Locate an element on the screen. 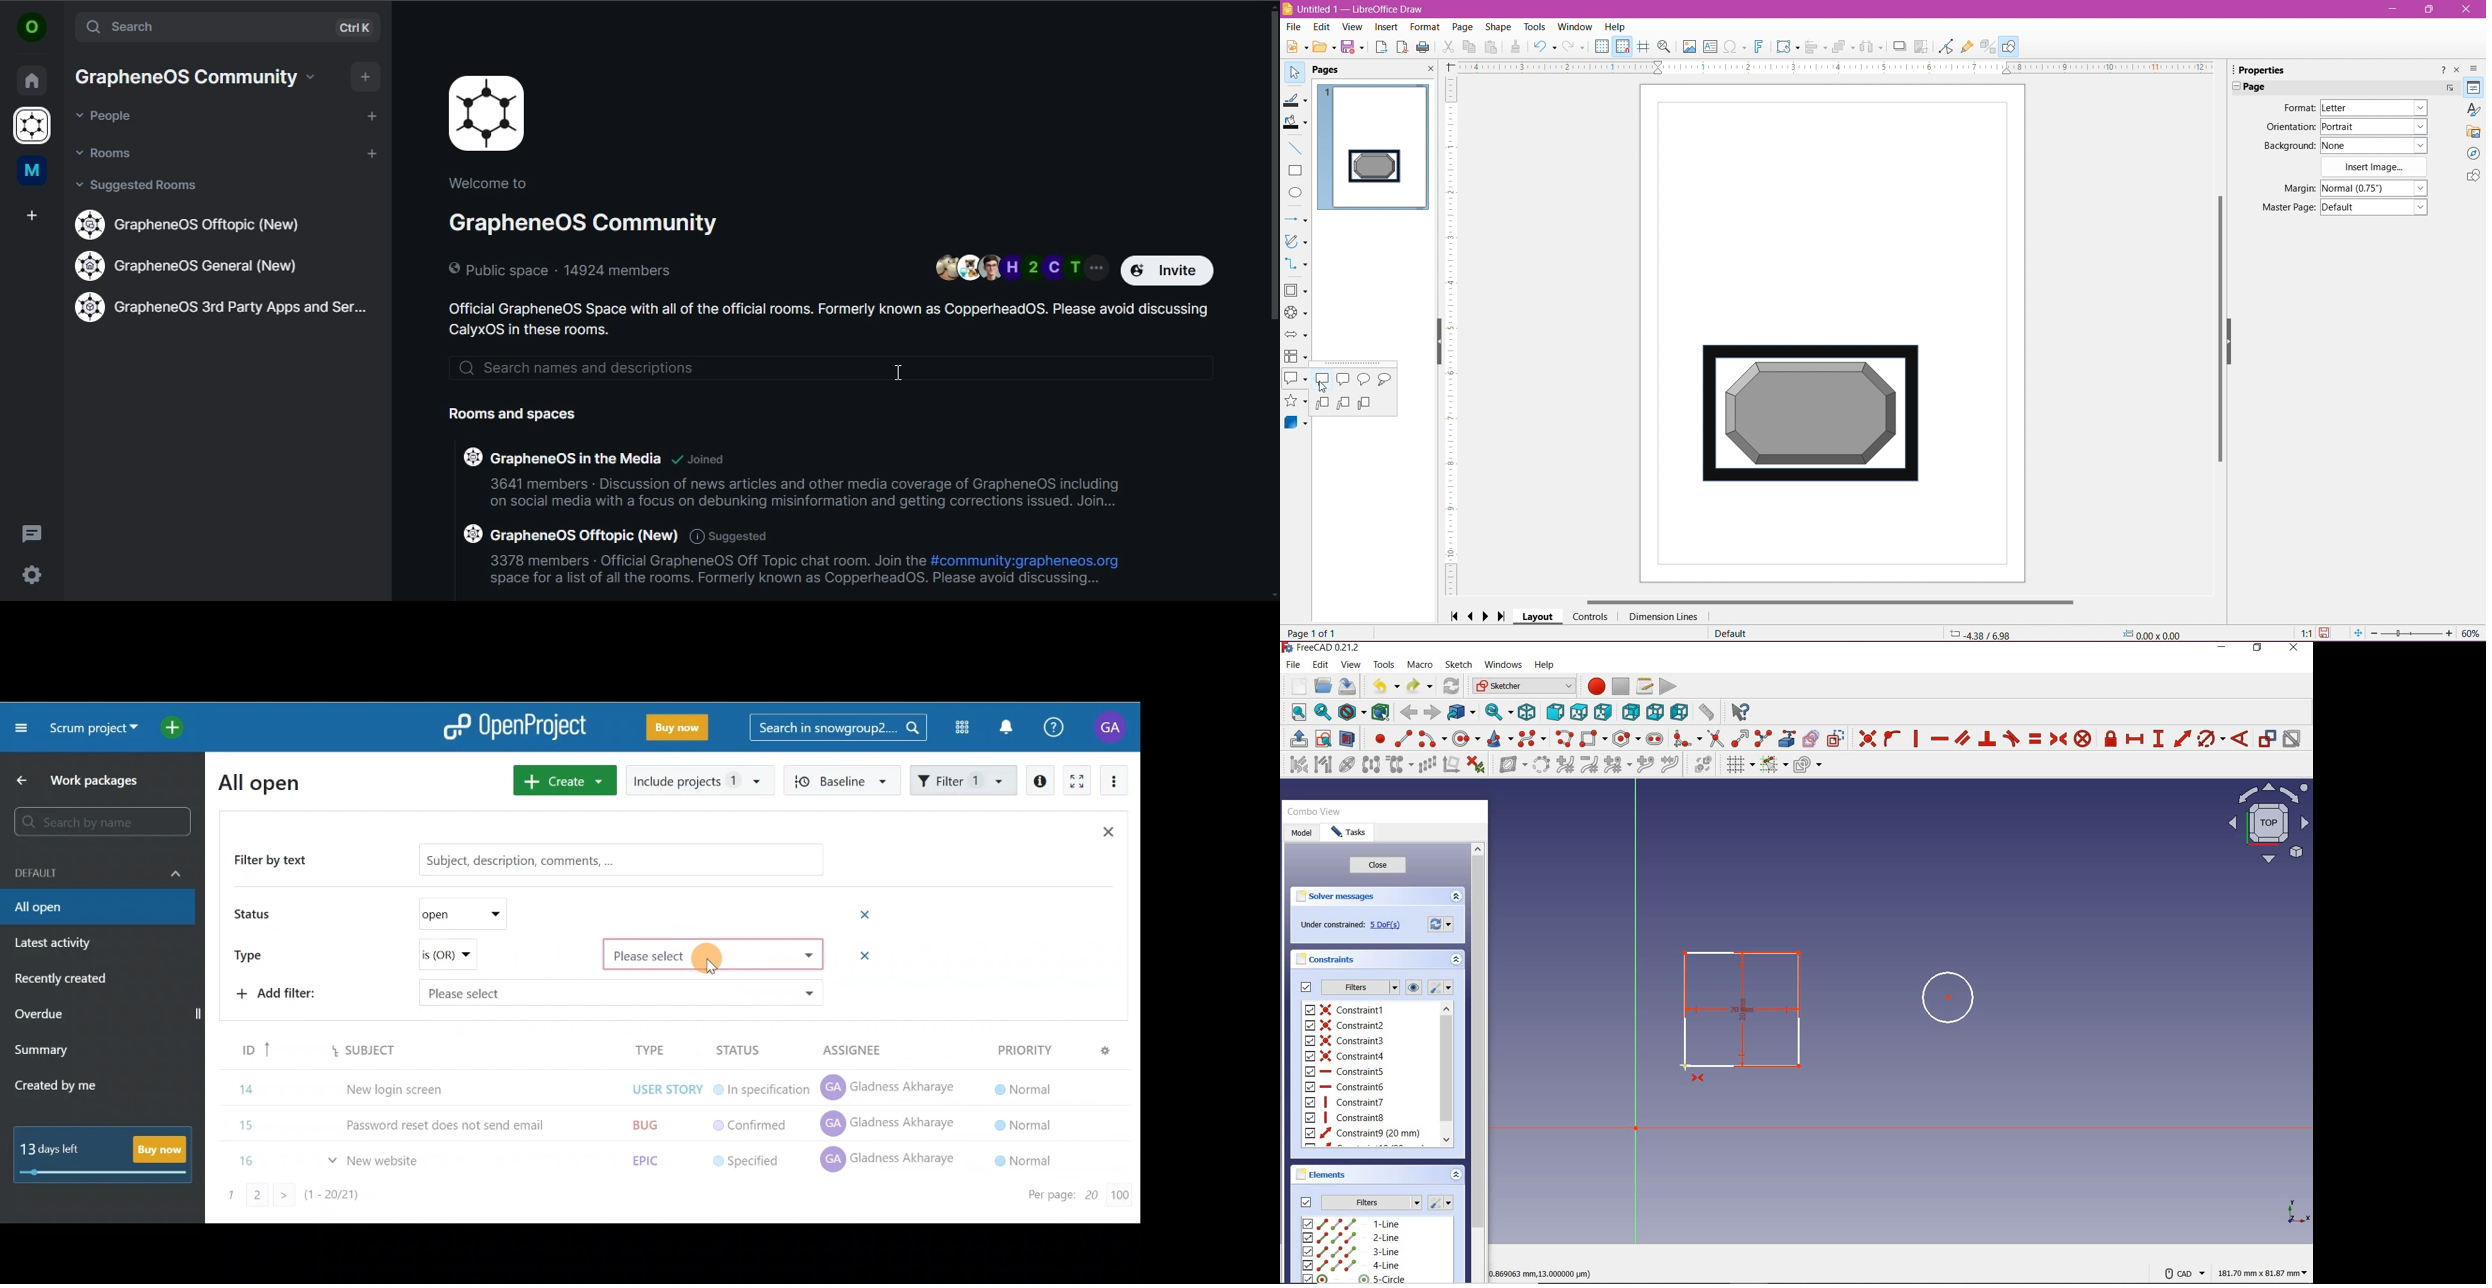  Curves and Polygons is located at coordinates (1296, 242).